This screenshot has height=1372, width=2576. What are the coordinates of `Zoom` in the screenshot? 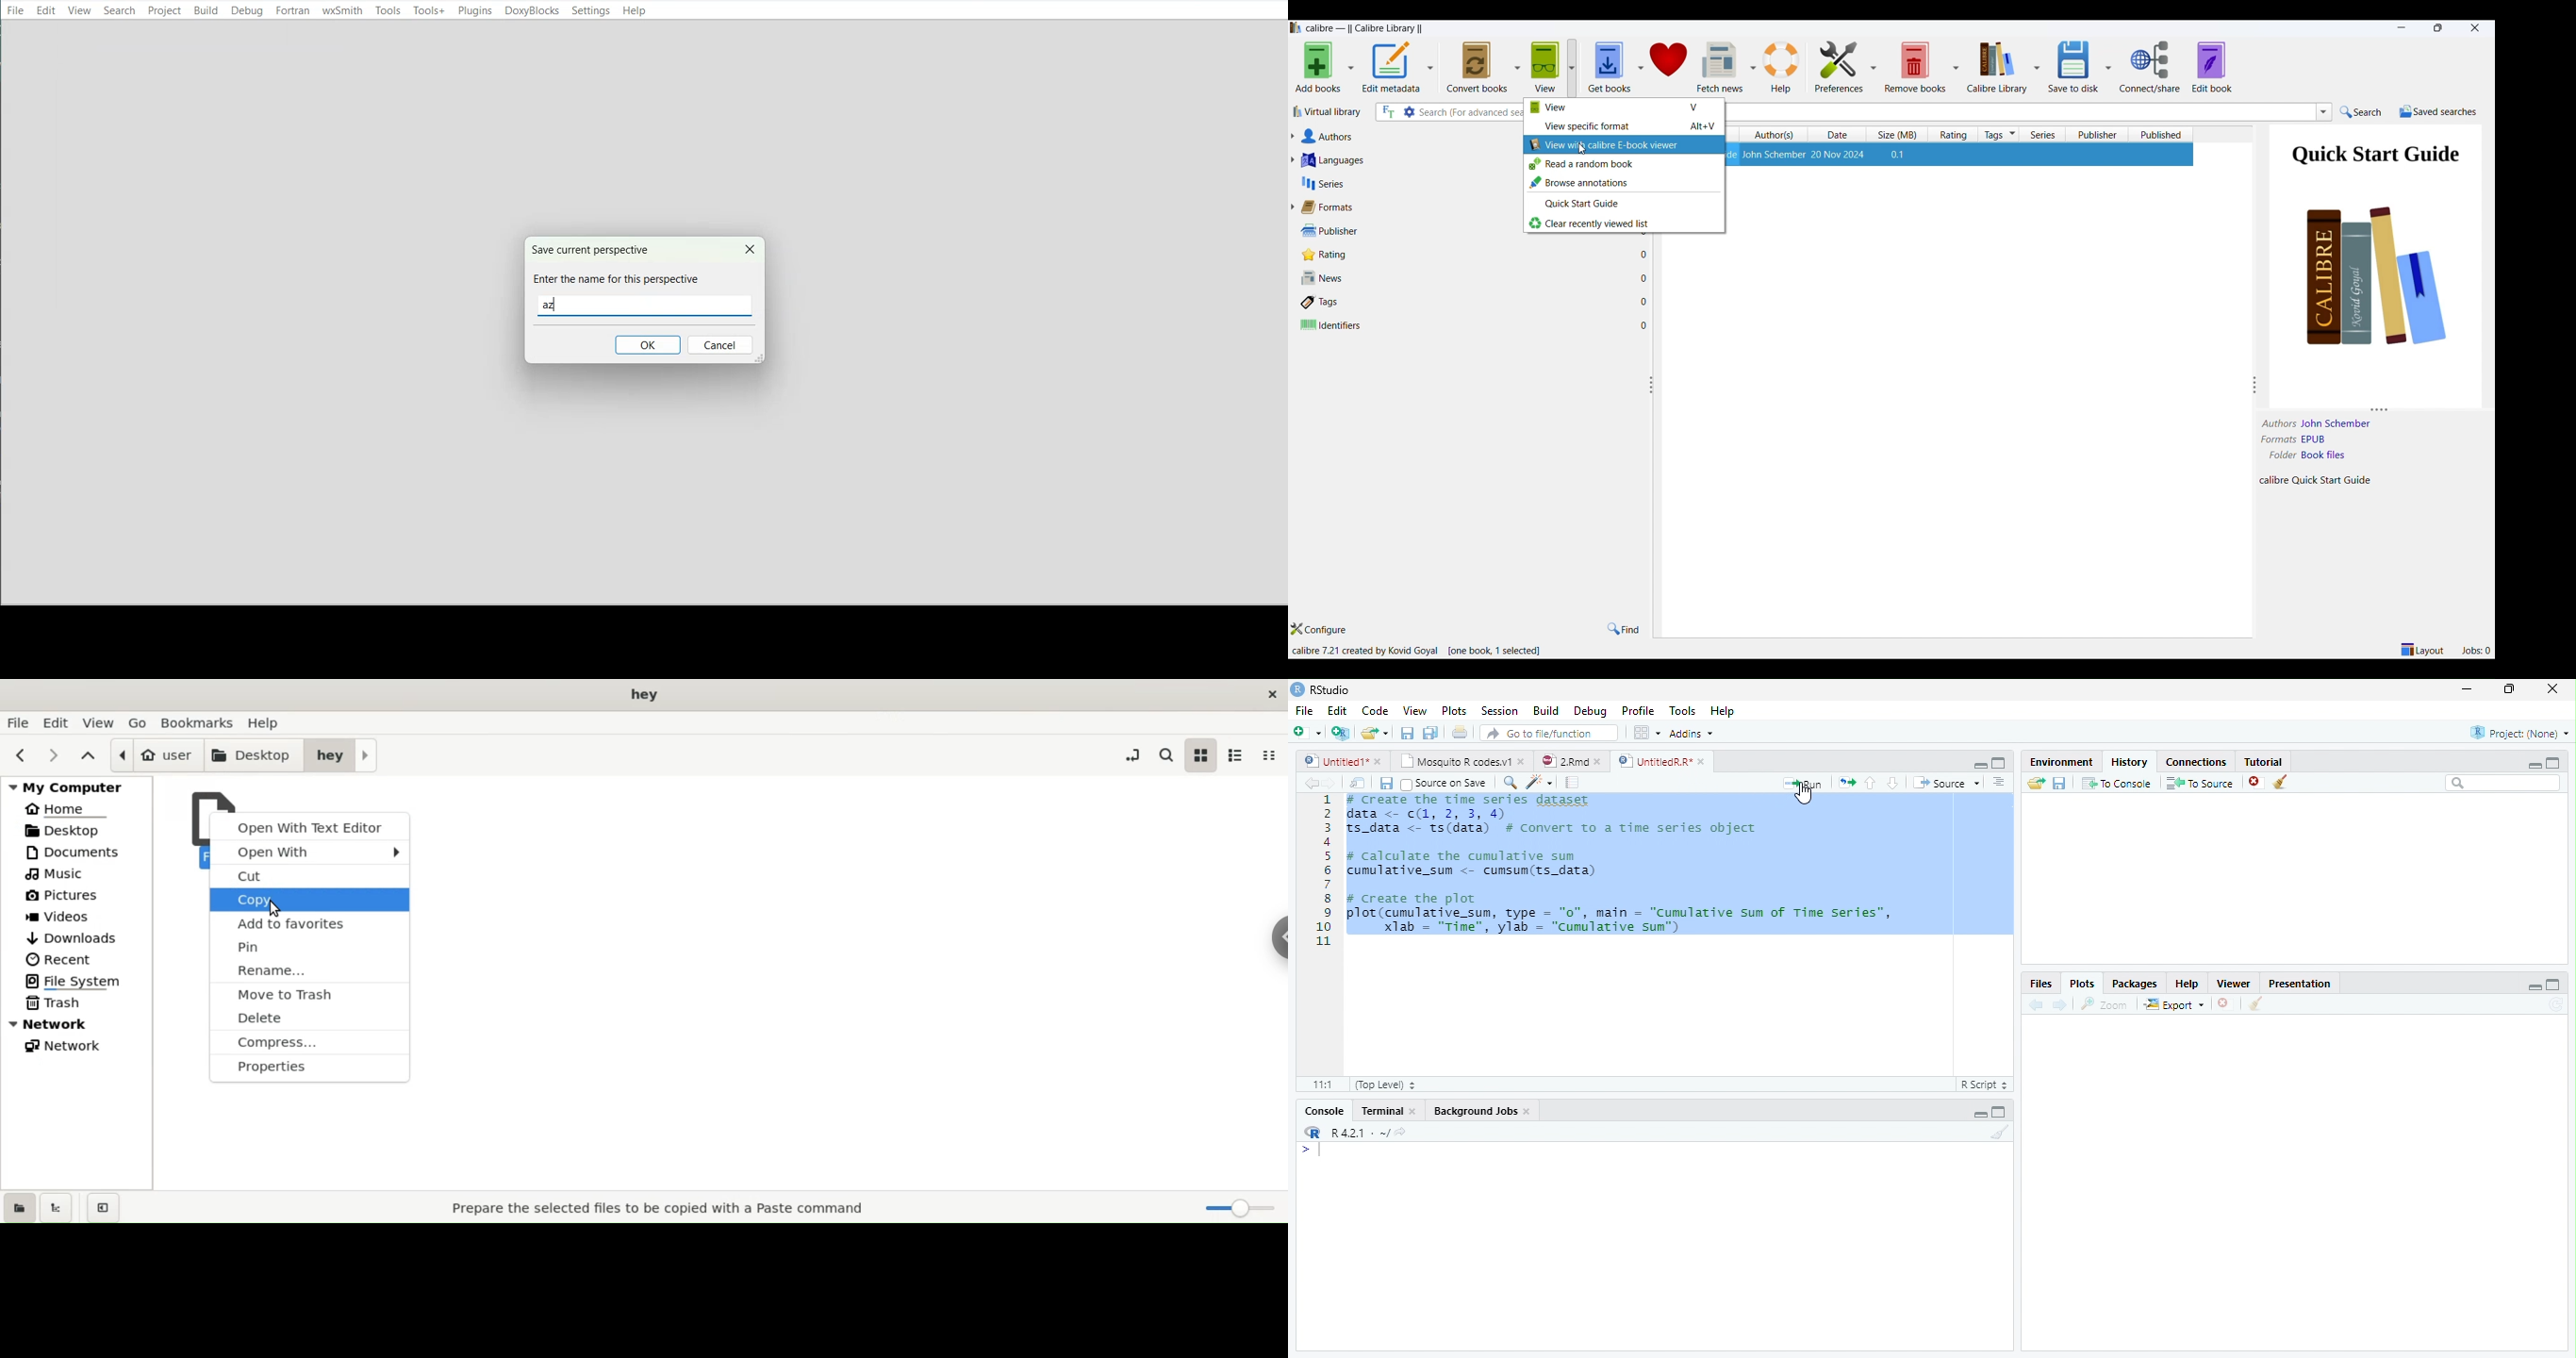 It's located at (1511, 785).